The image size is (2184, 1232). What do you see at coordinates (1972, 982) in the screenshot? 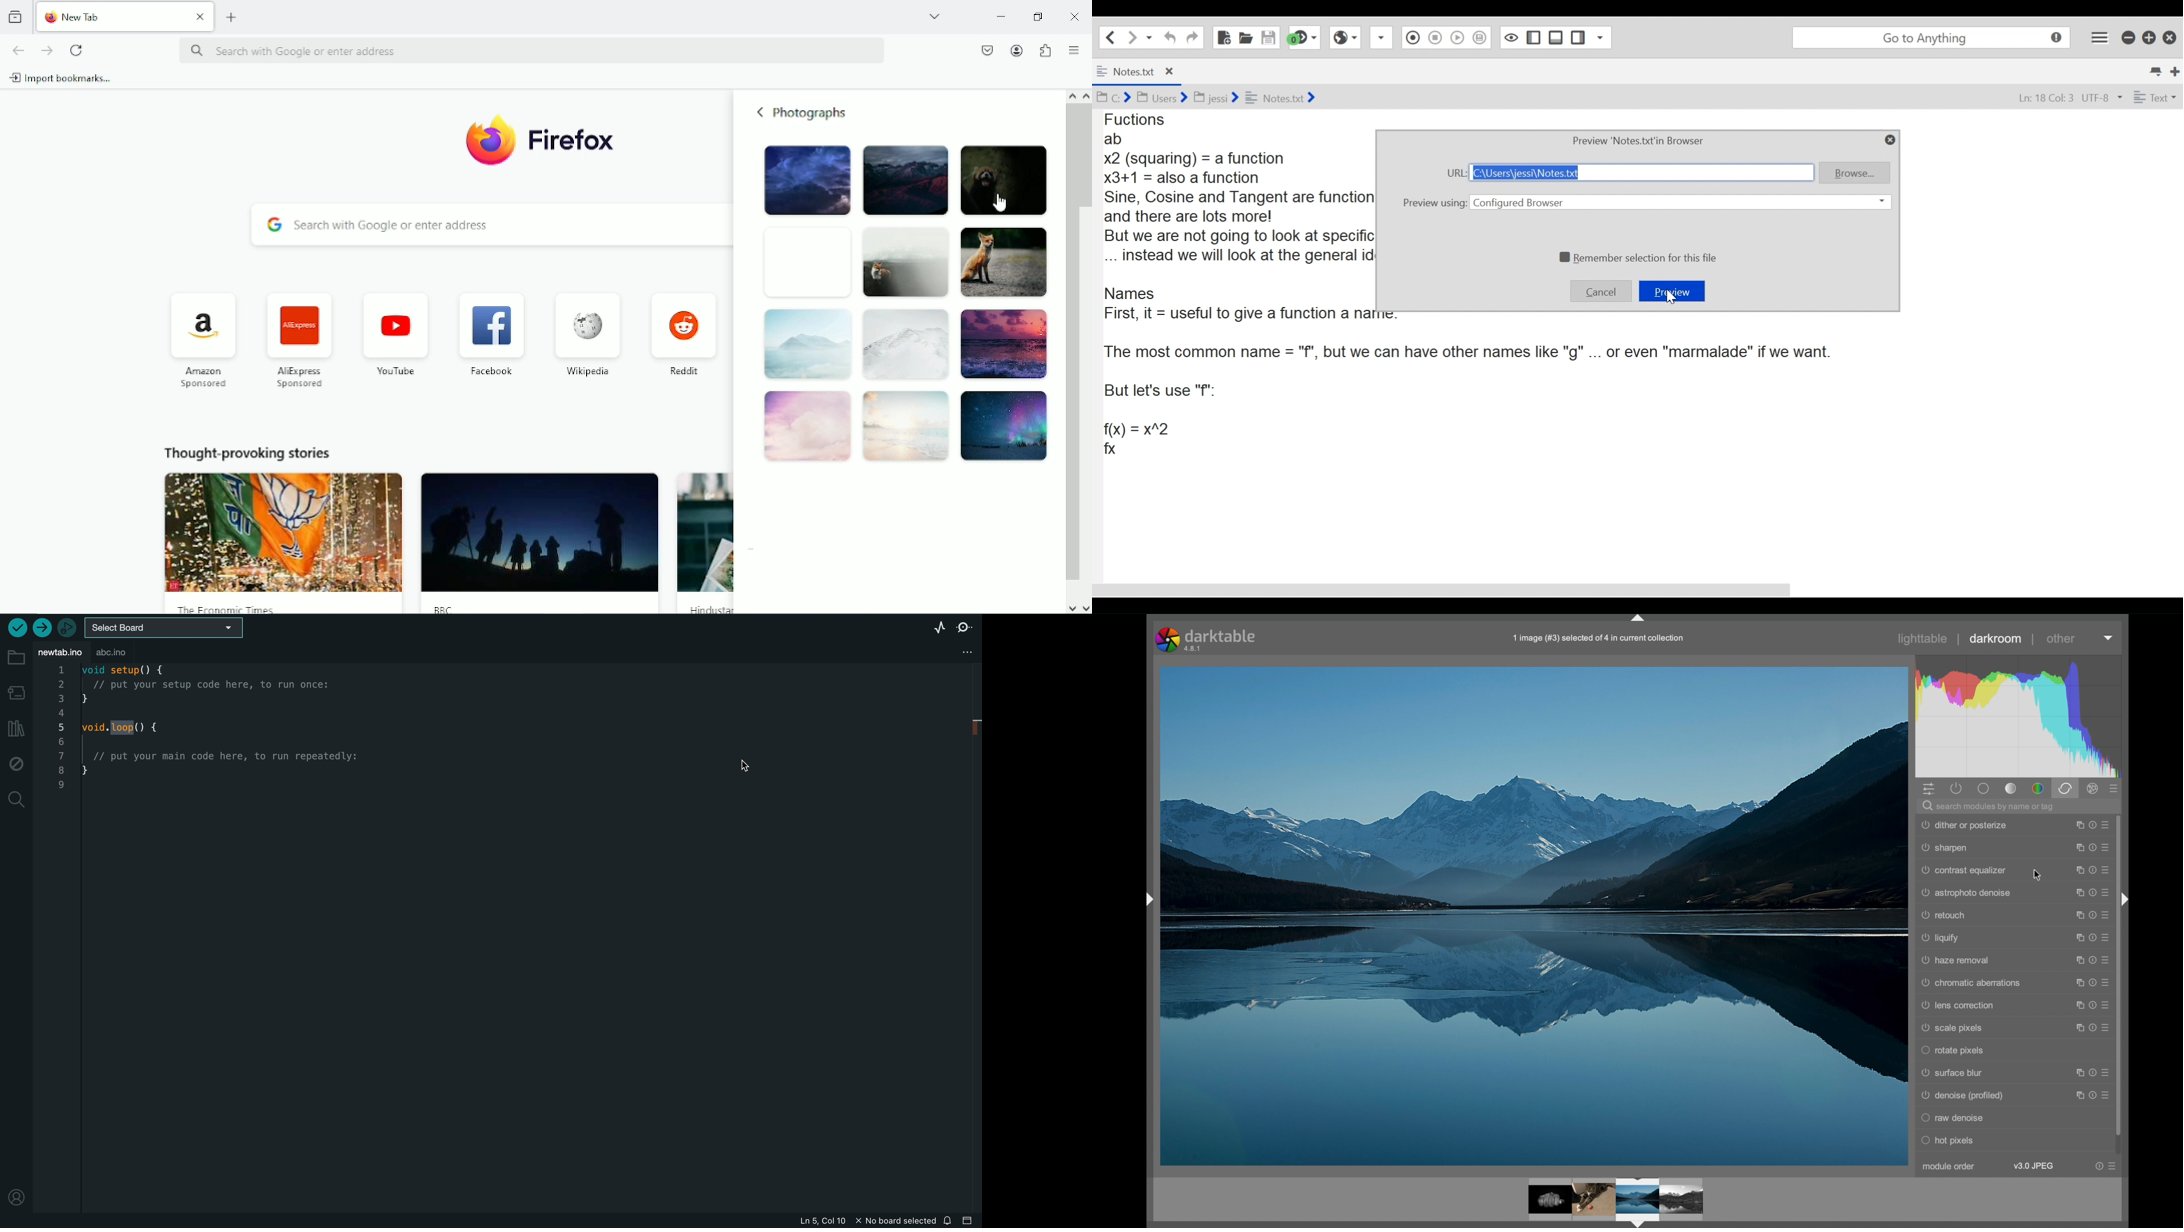
I see `chromatic aberrations` at bounding box center [1972, 982].